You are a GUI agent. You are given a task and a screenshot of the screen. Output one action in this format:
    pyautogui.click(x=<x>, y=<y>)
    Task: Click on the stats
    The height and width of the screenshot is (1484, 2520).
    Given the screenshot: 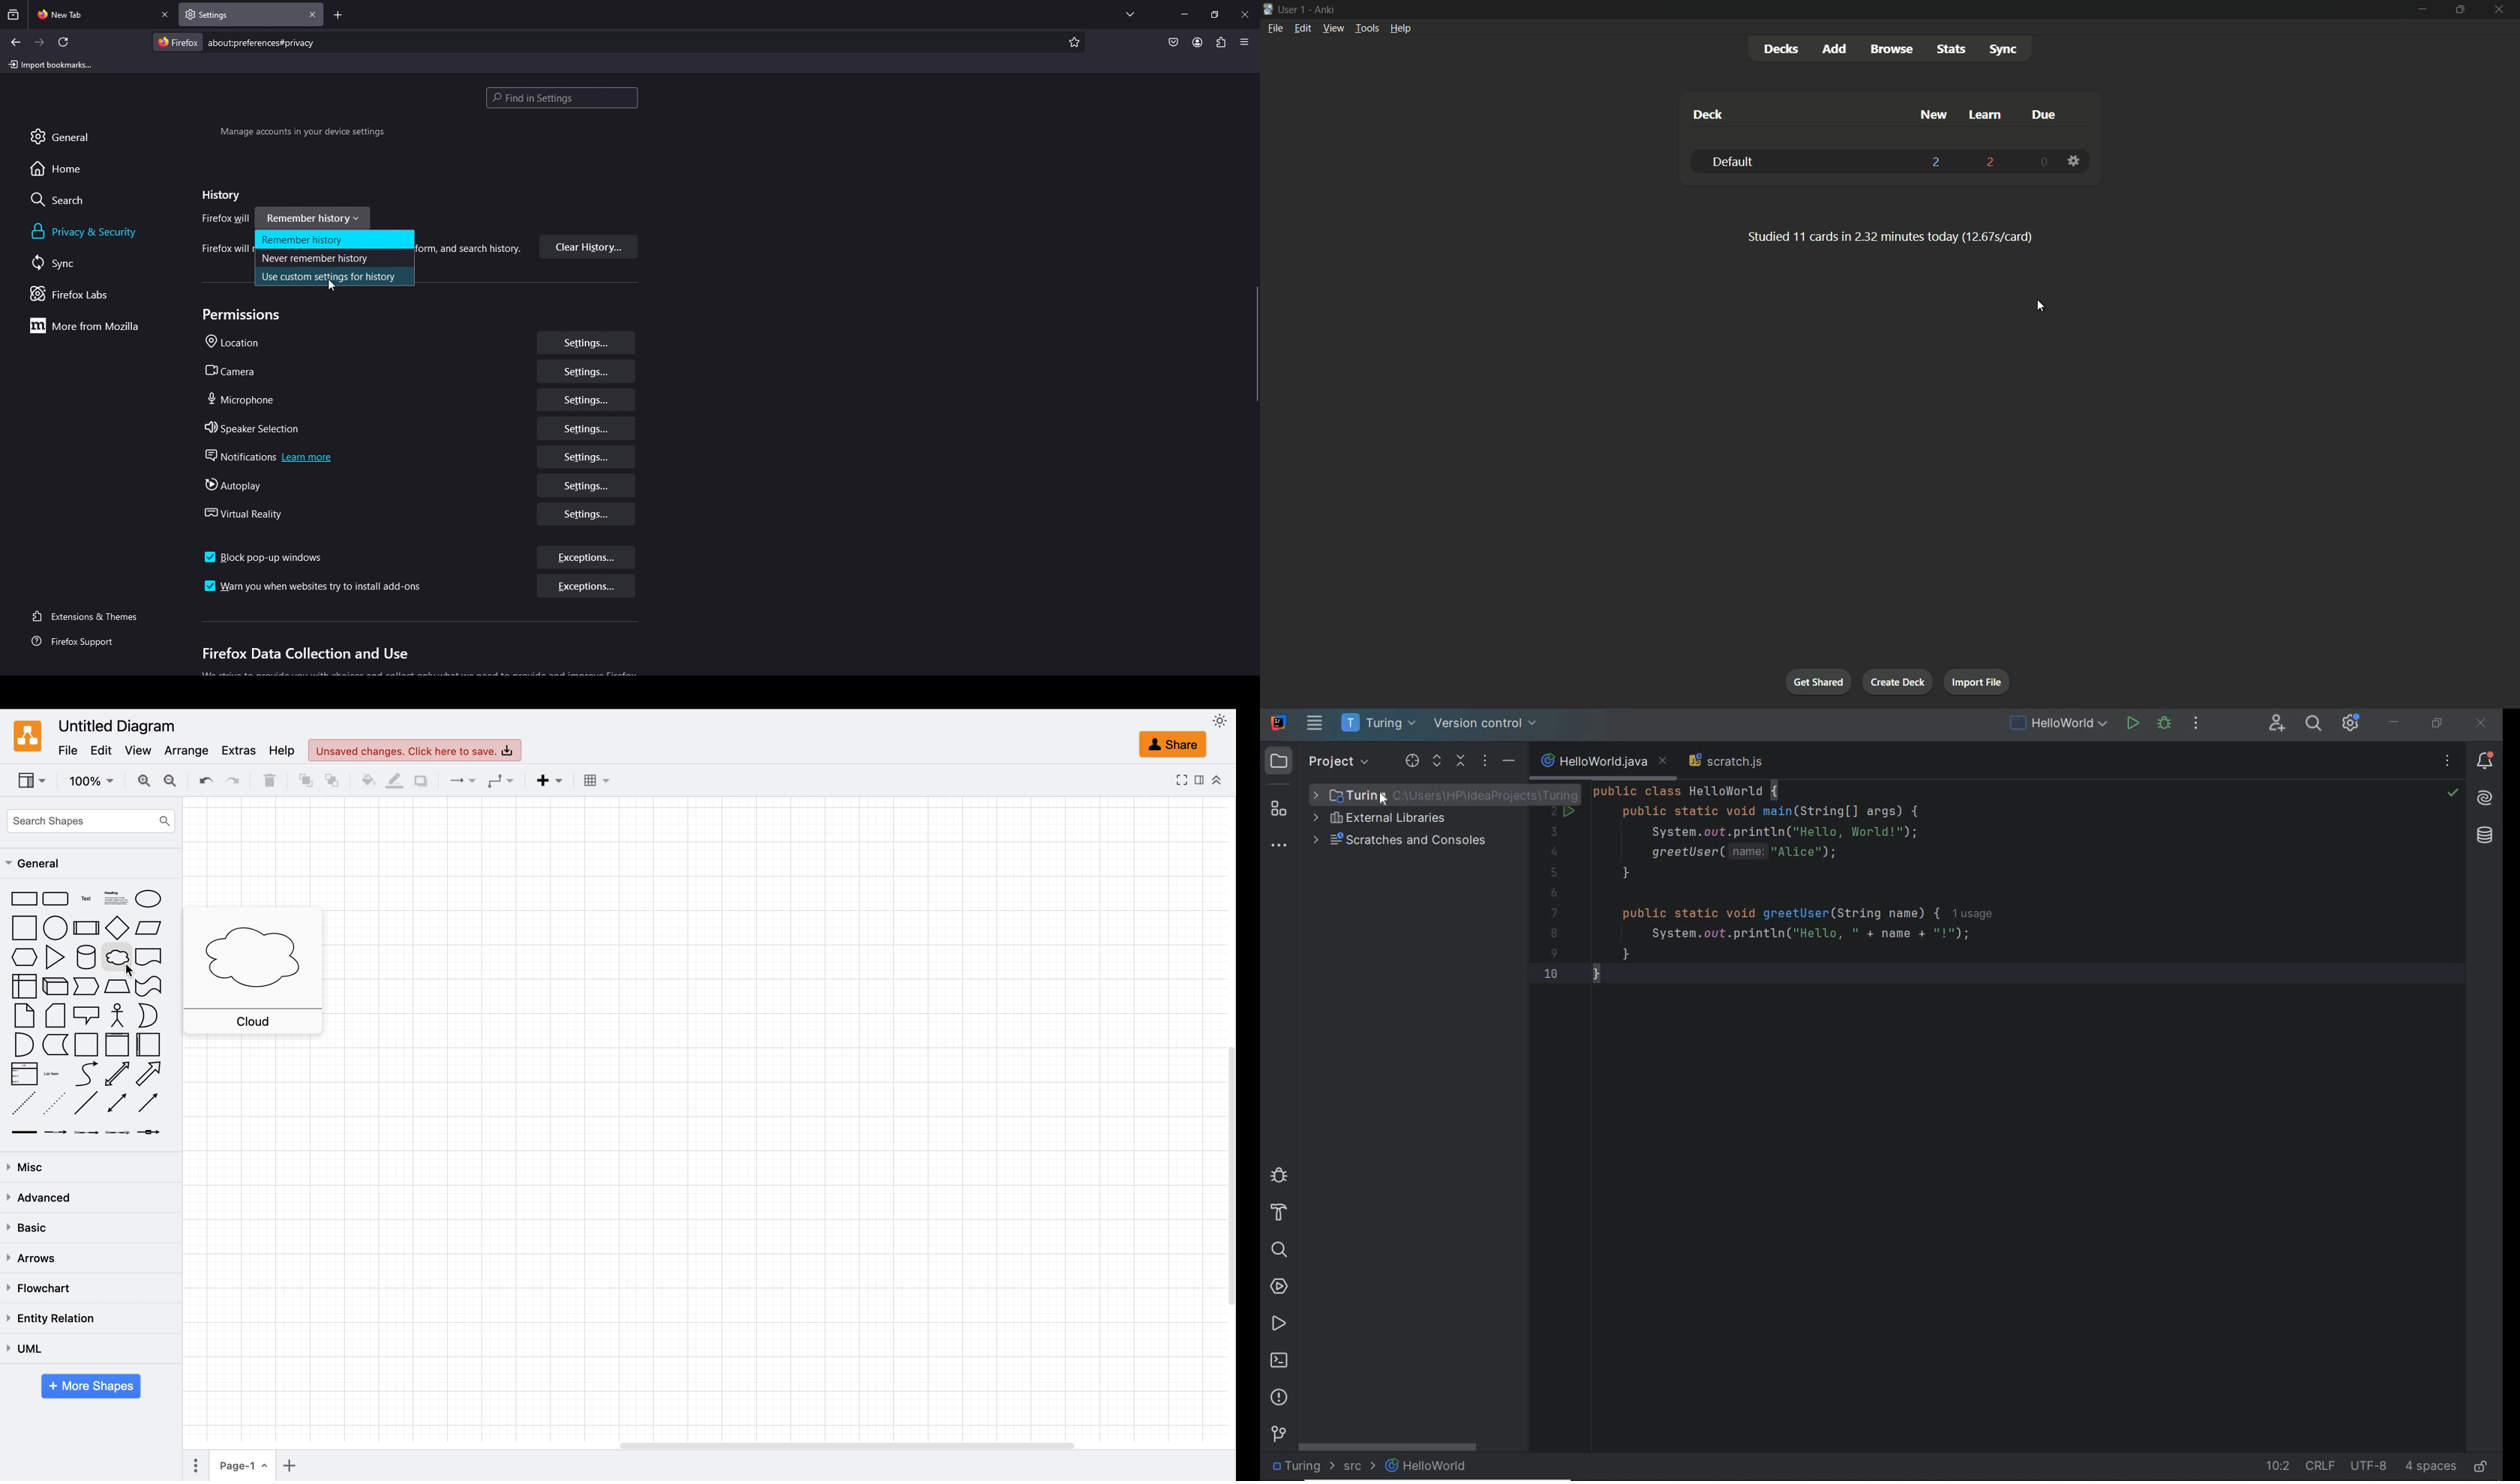 What is the action you would take?
    pyautogui.click(x=1950, y=49)
    